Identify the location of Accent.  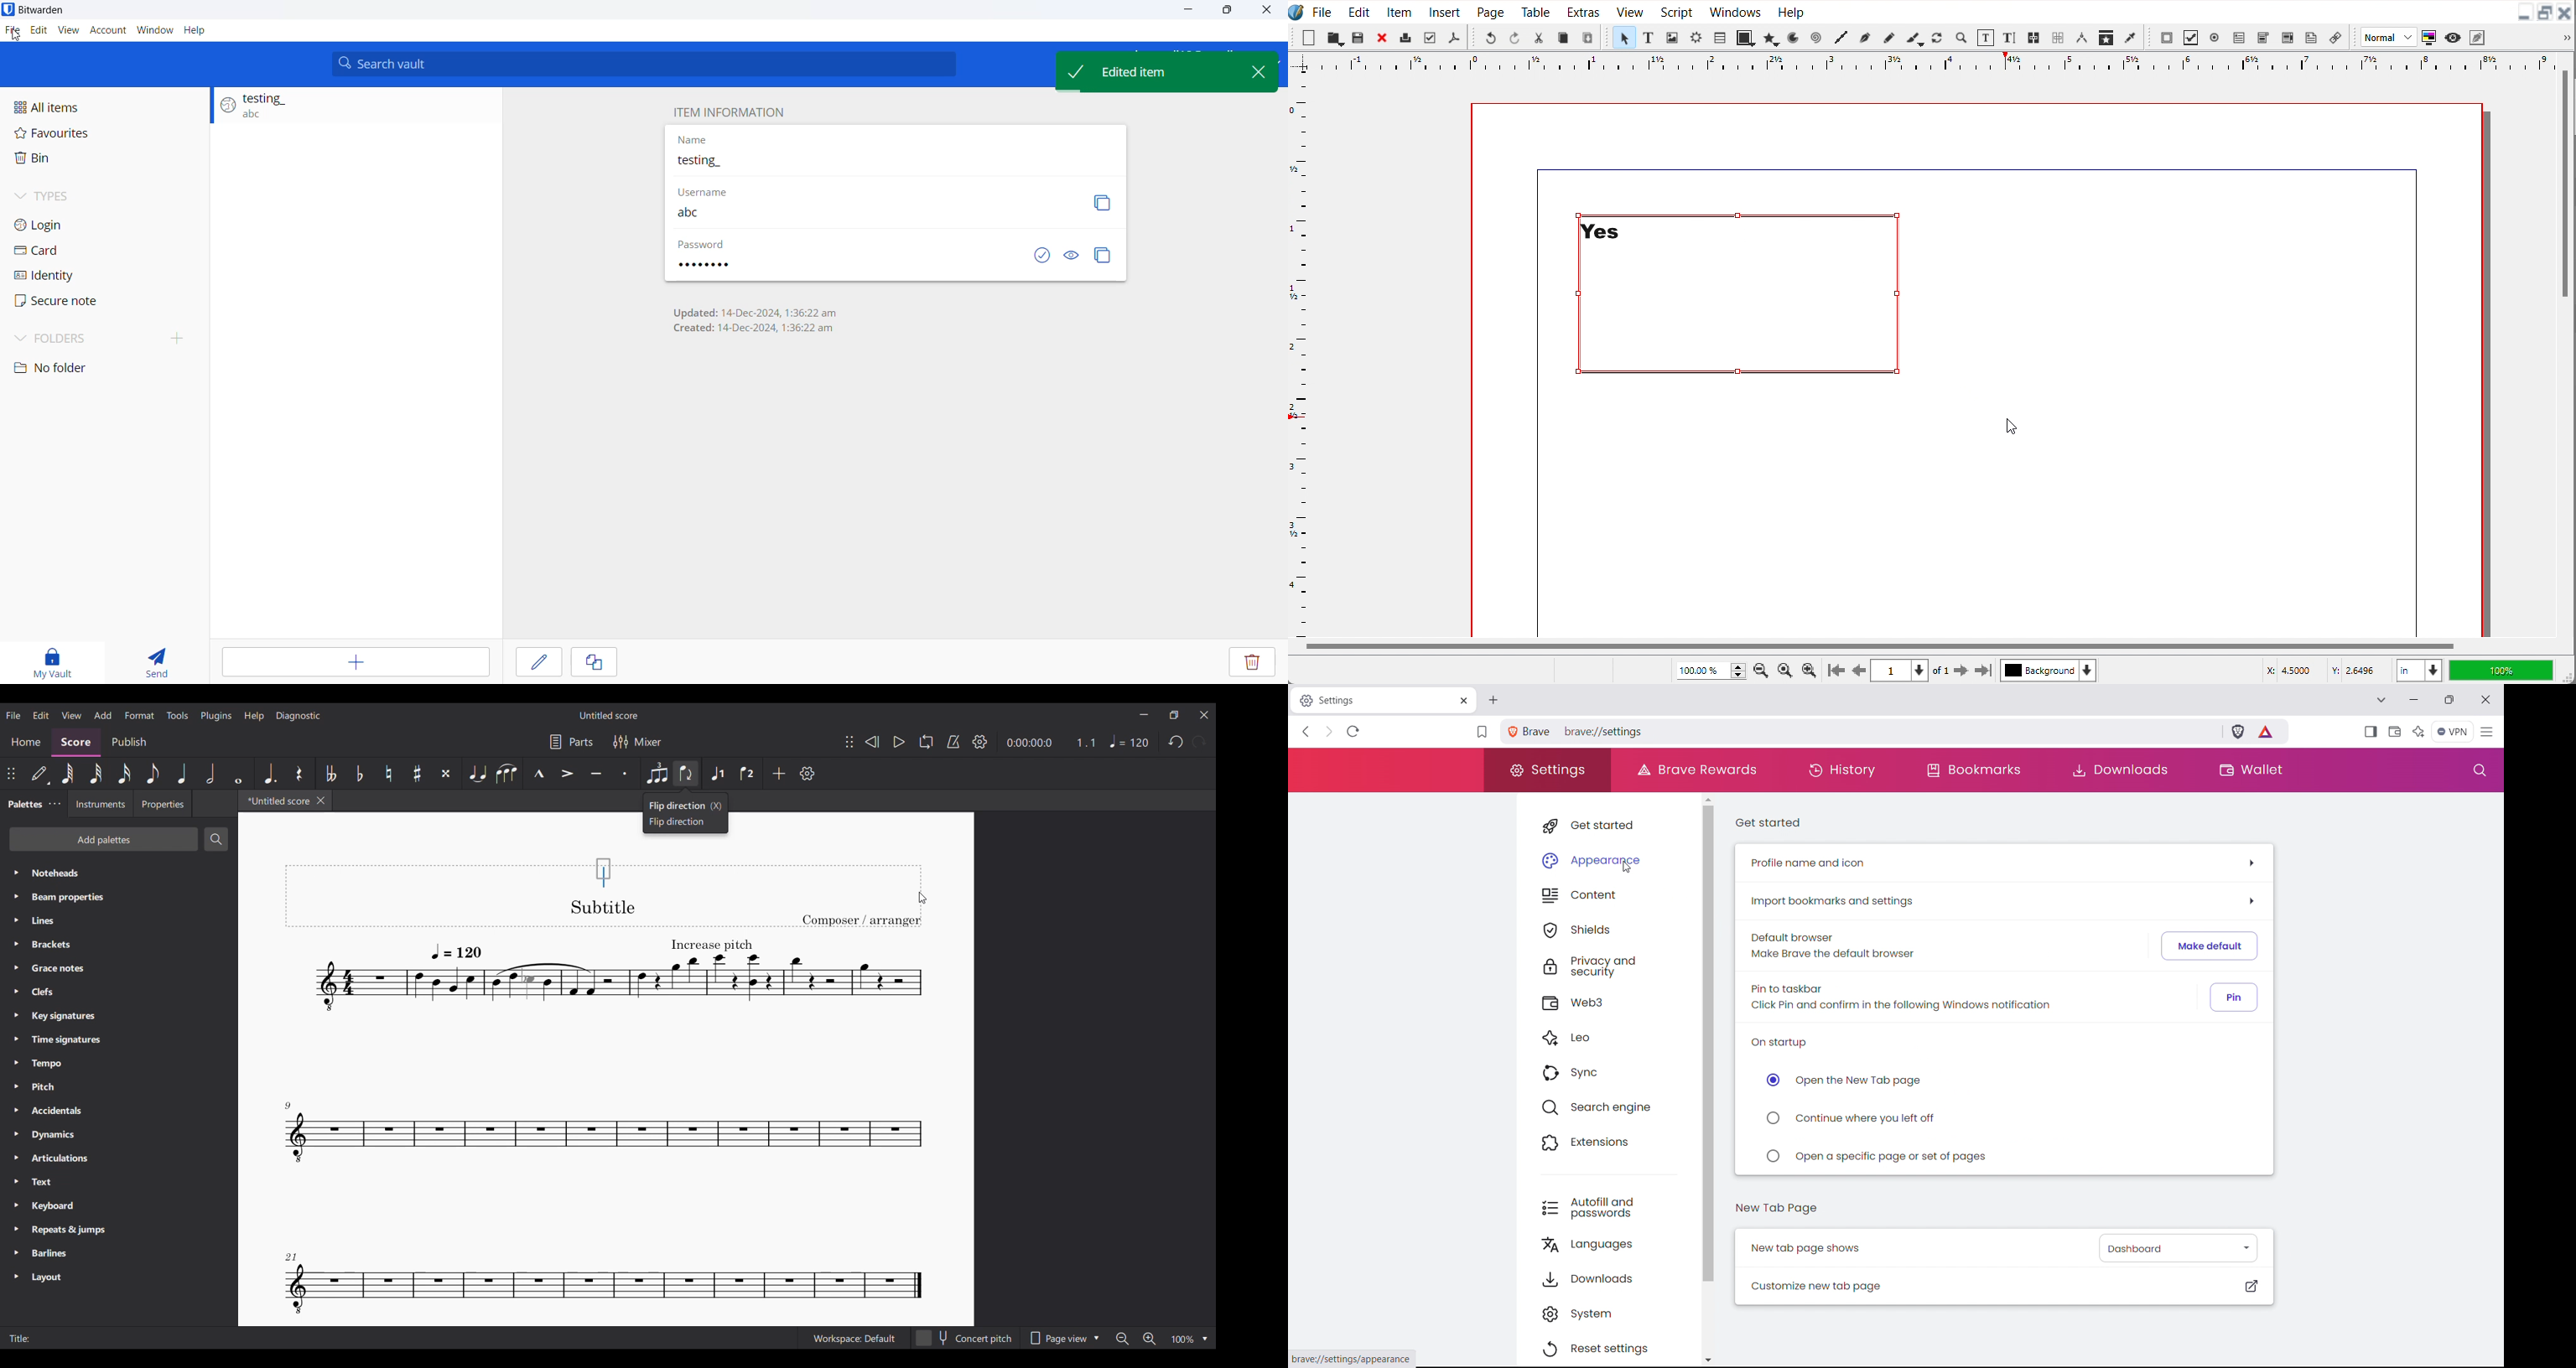
(567, 773).